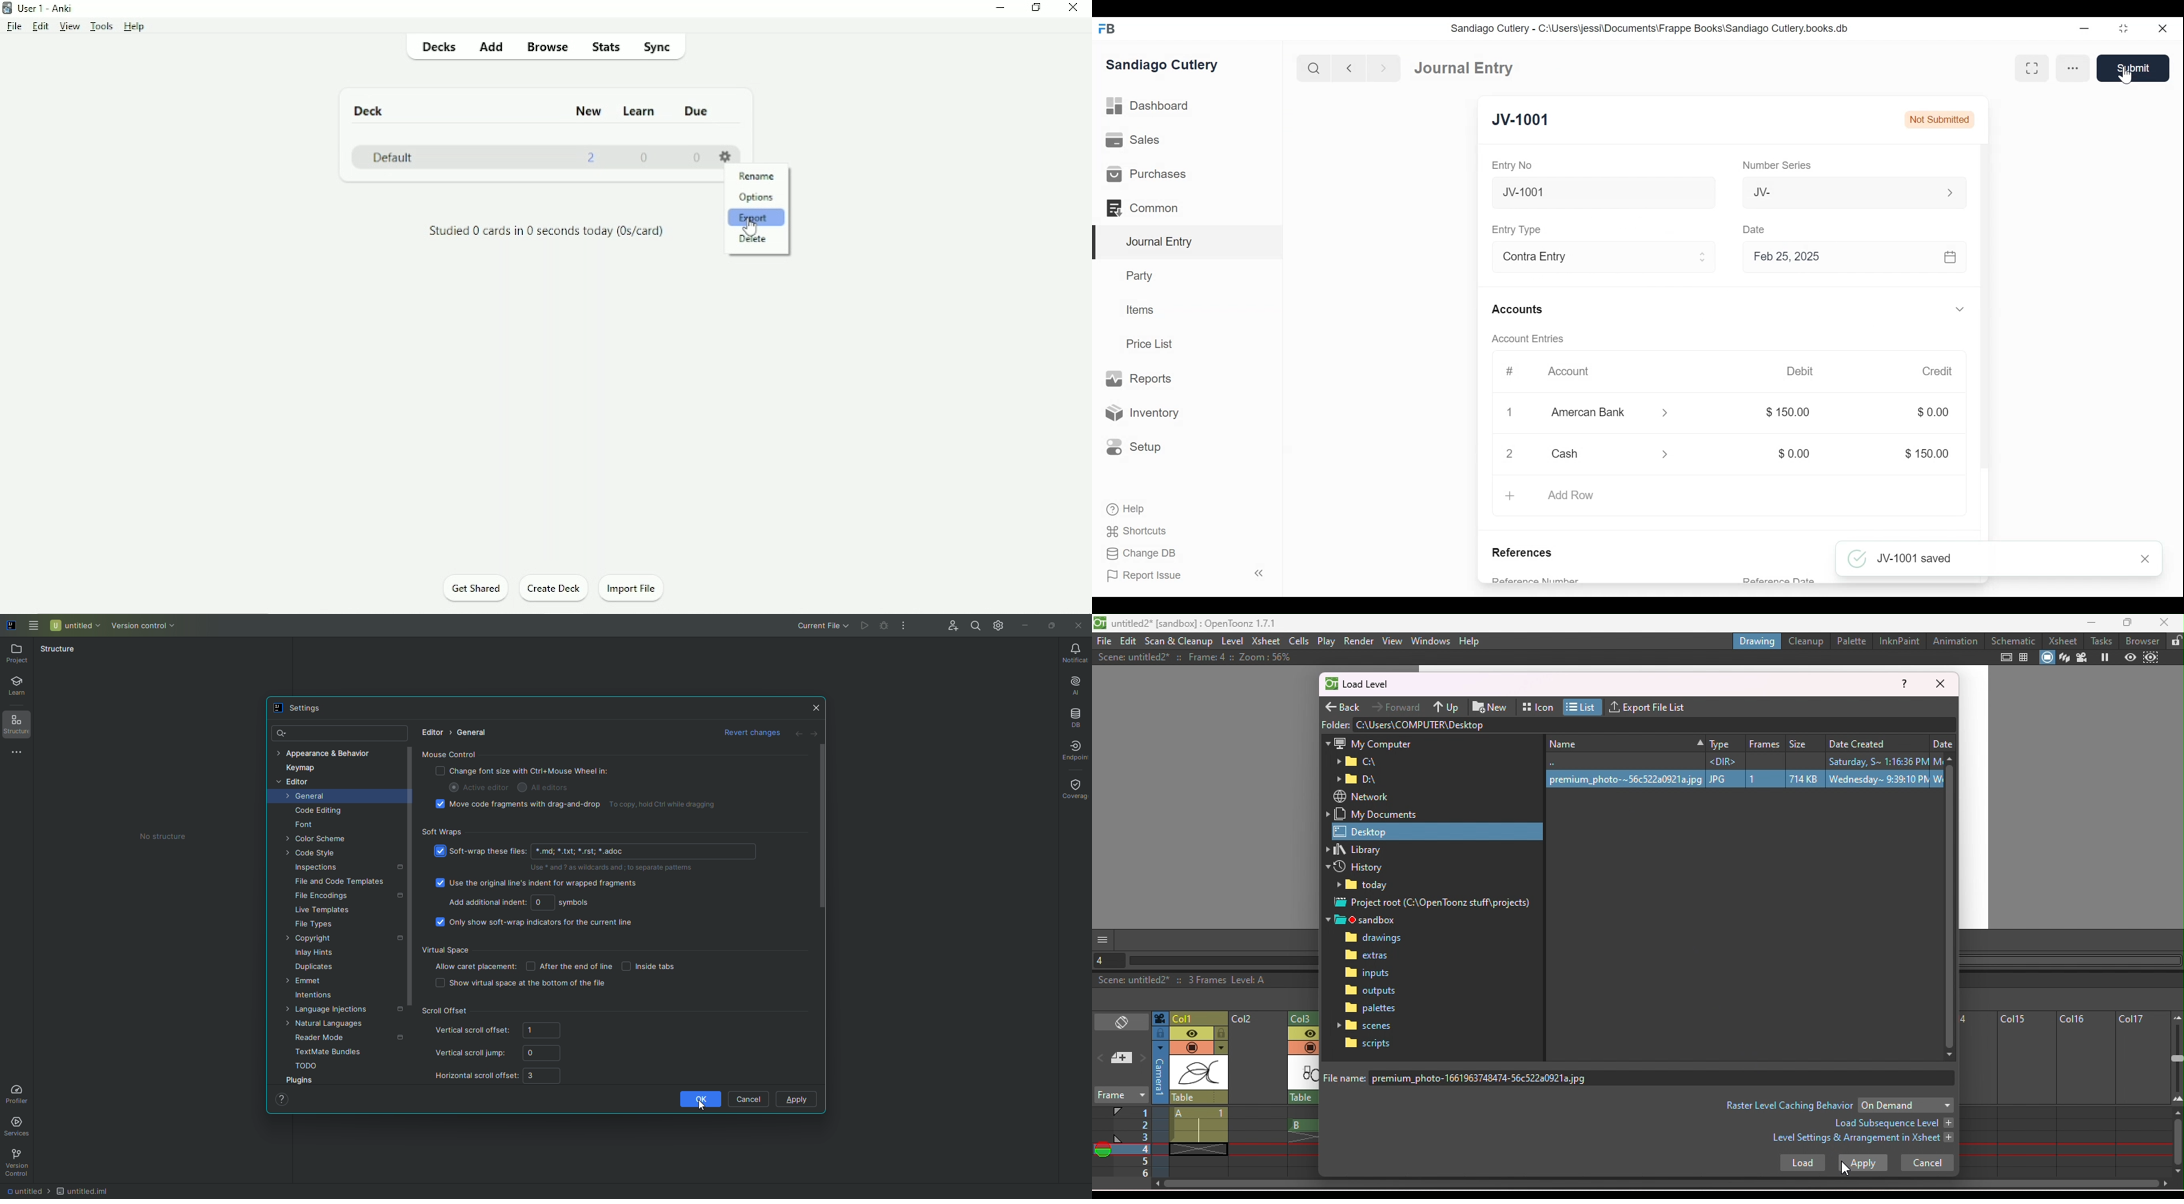 The width and height of the screenshot is (2184, 1204). What do you see at coordinates (1037, 7) in the screenshot?
I see `Restore down` at bounding box center [1037, 7].